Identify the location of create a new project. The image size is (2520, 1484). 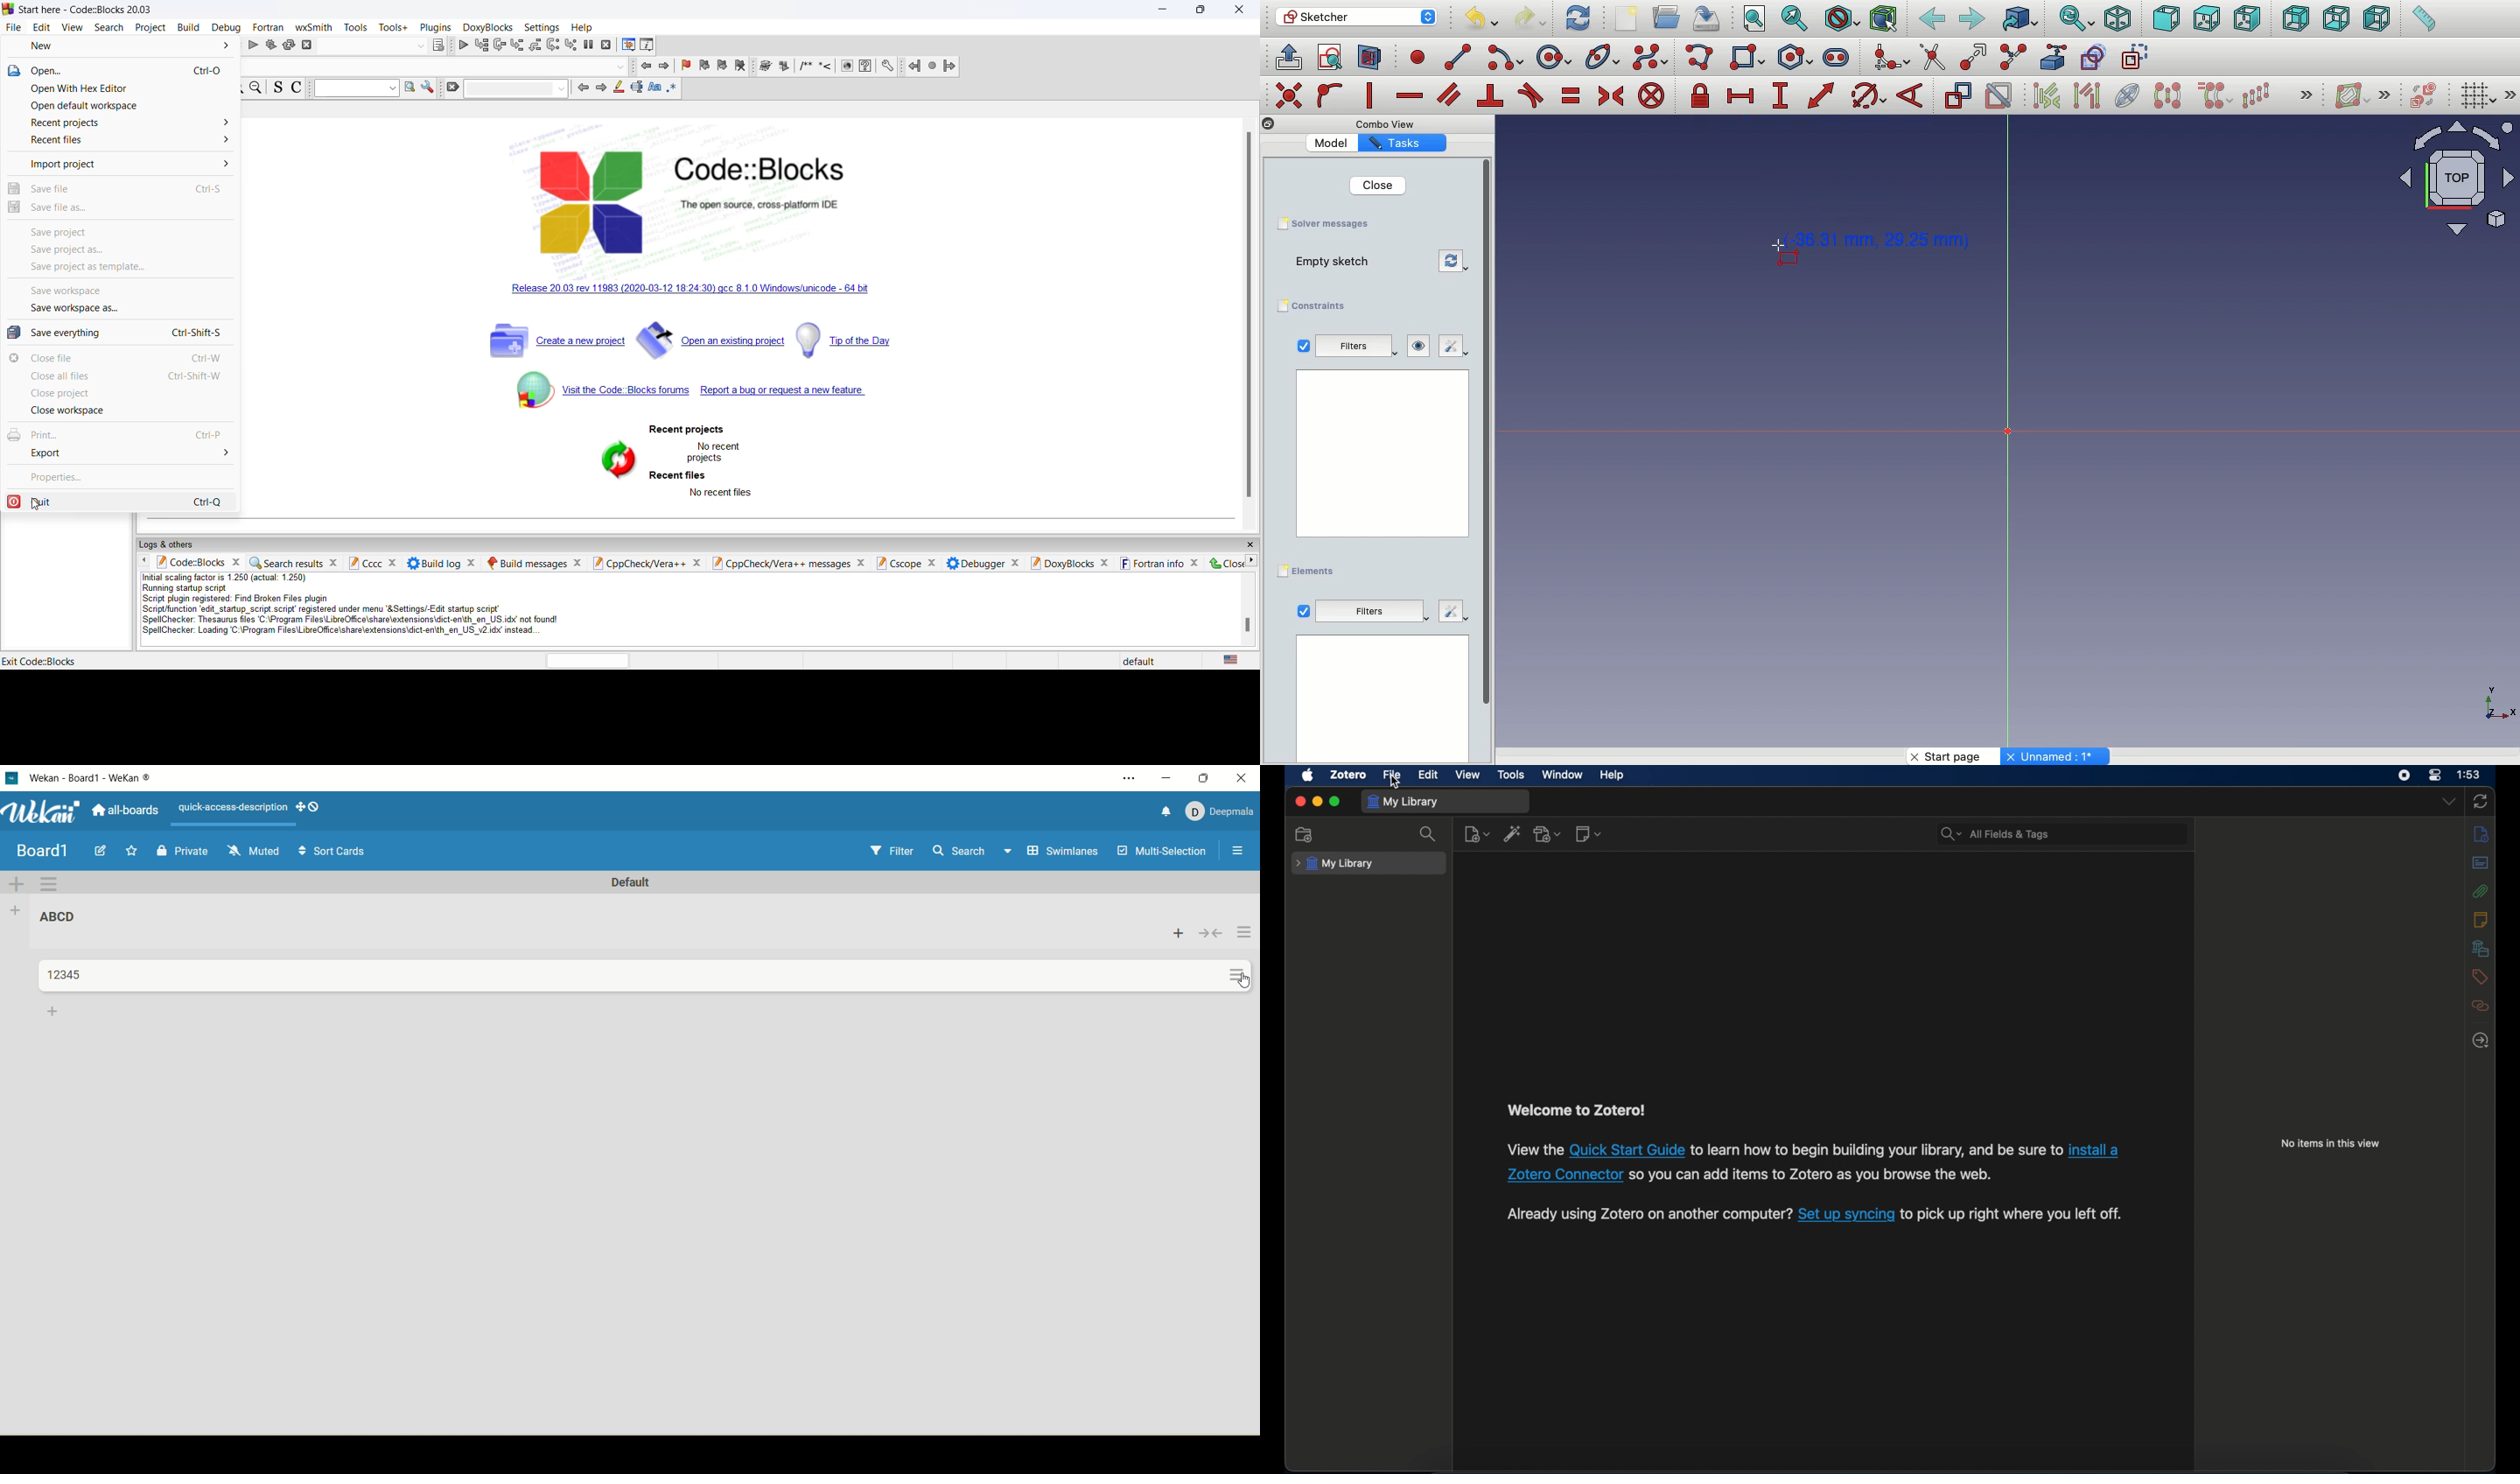
(552, 341).